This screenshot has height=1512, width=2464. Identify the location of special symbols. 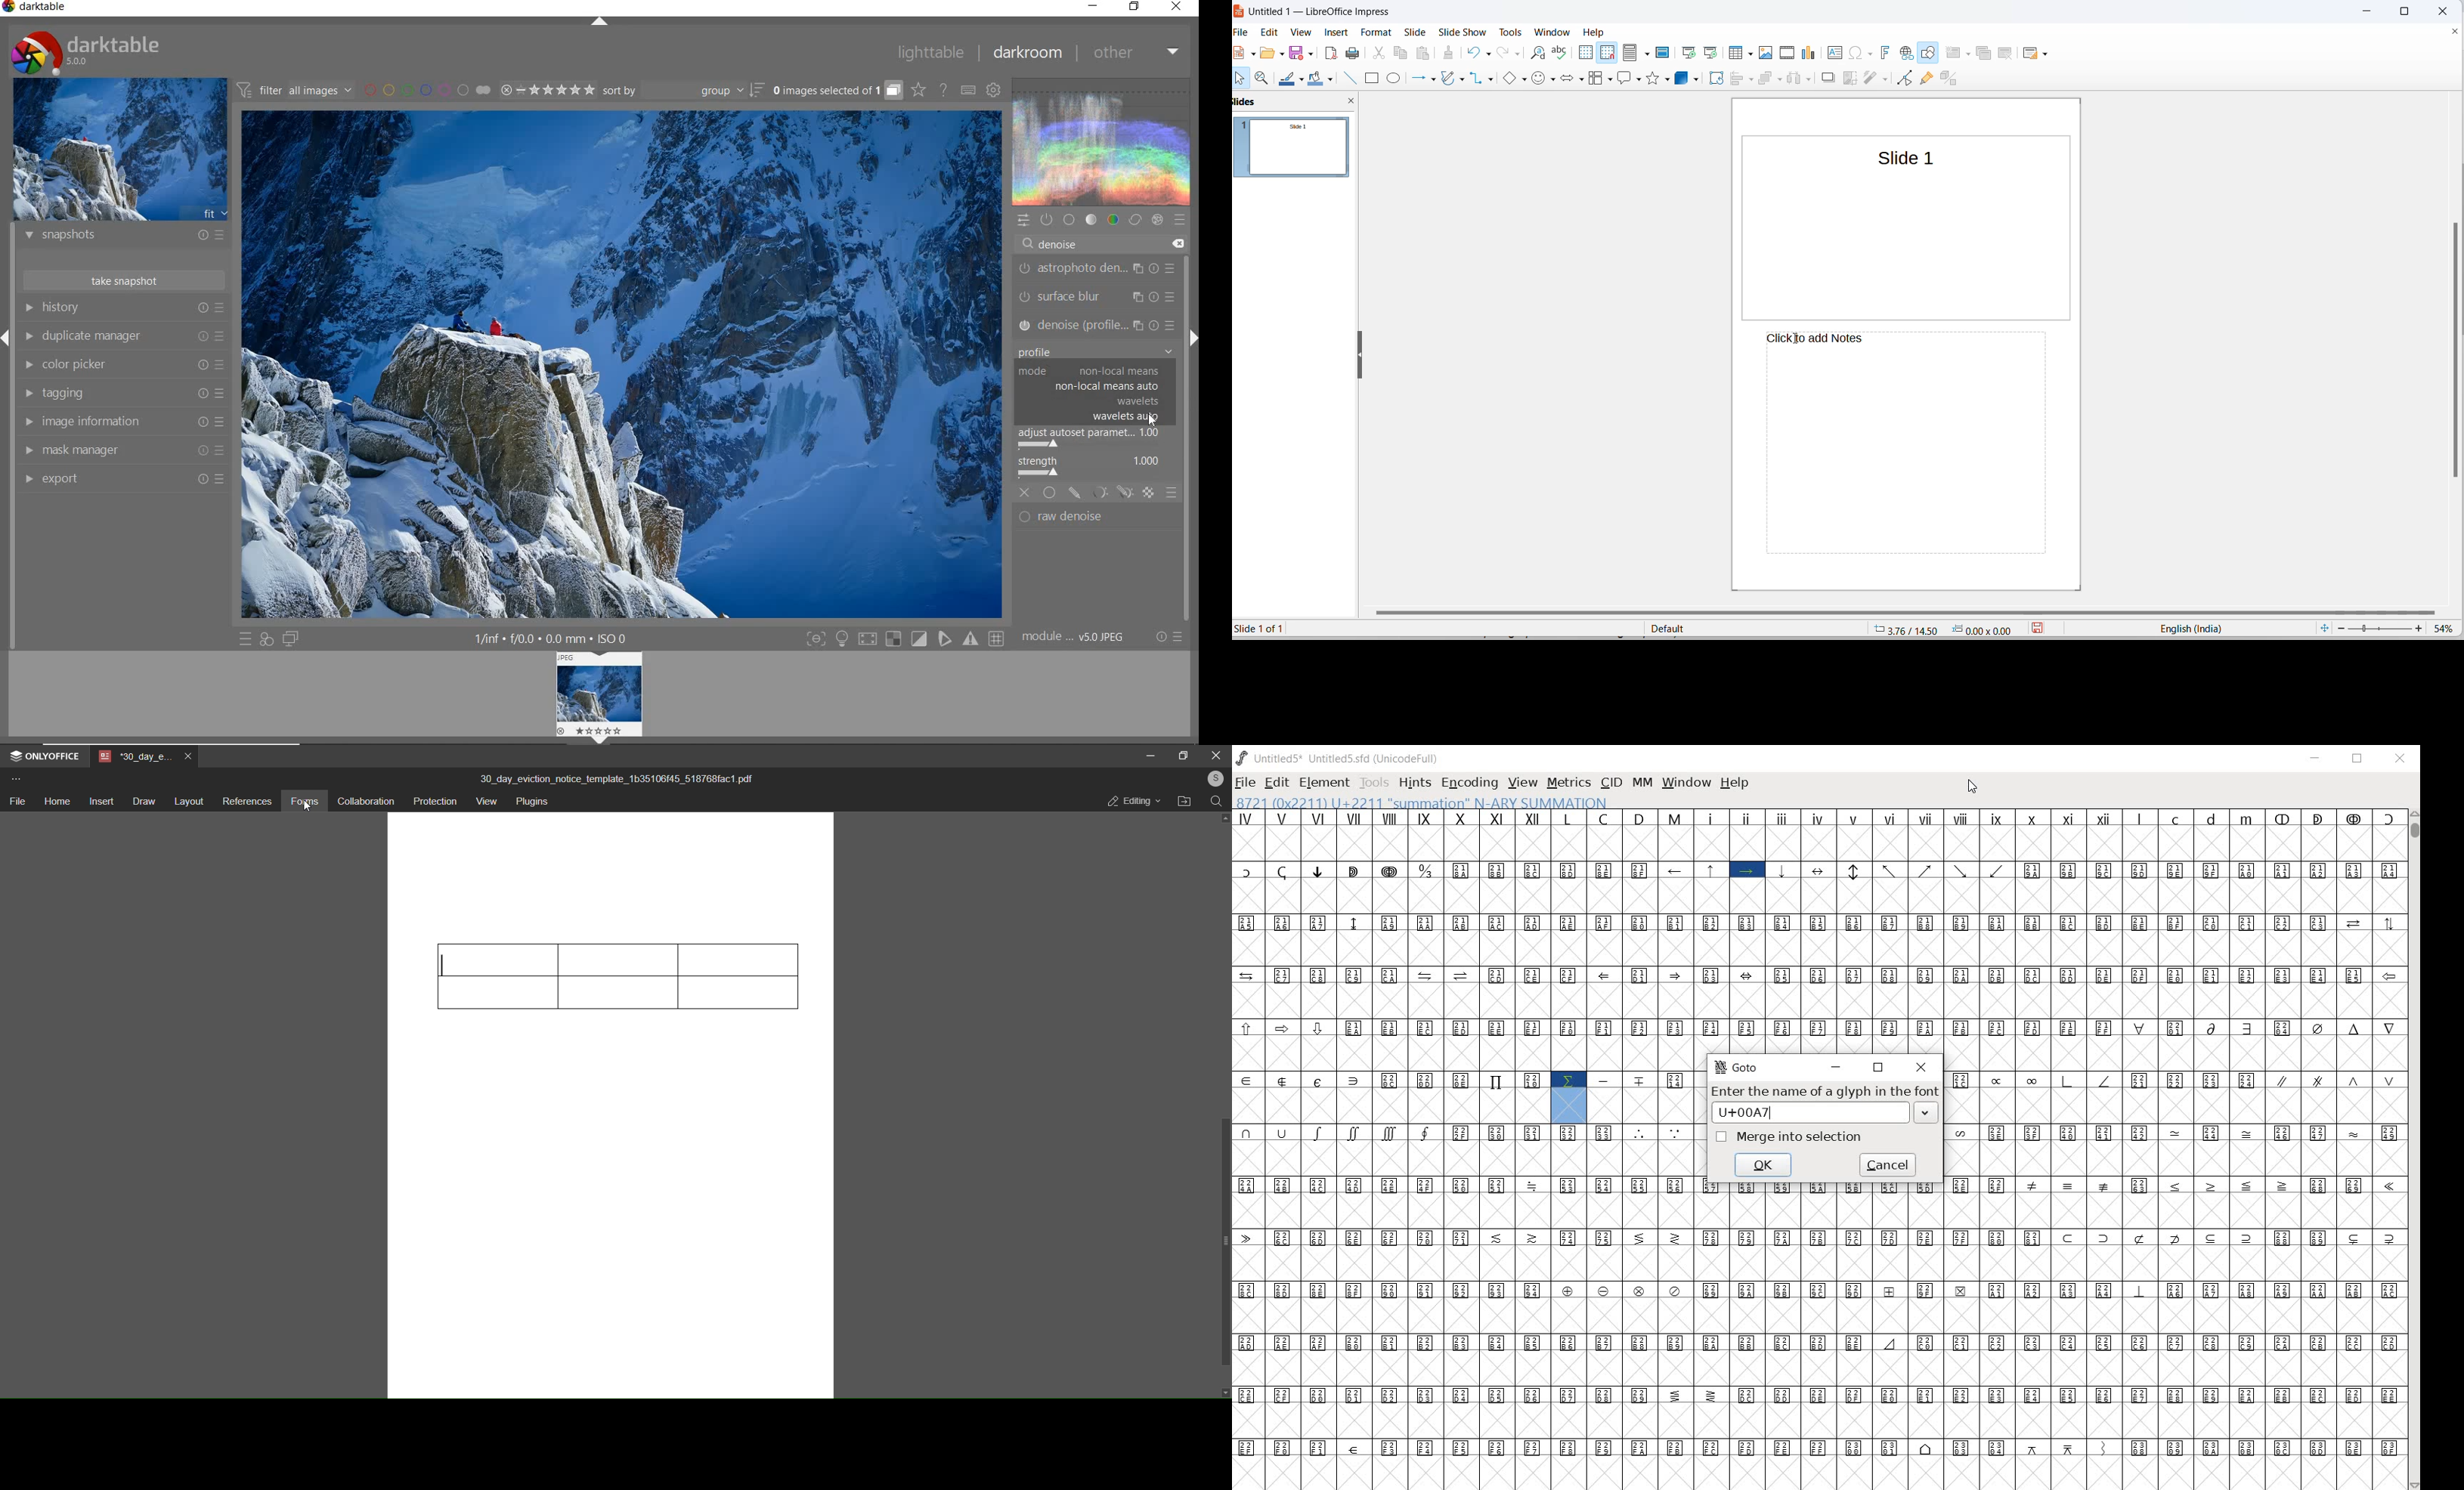
(1822, 1342).